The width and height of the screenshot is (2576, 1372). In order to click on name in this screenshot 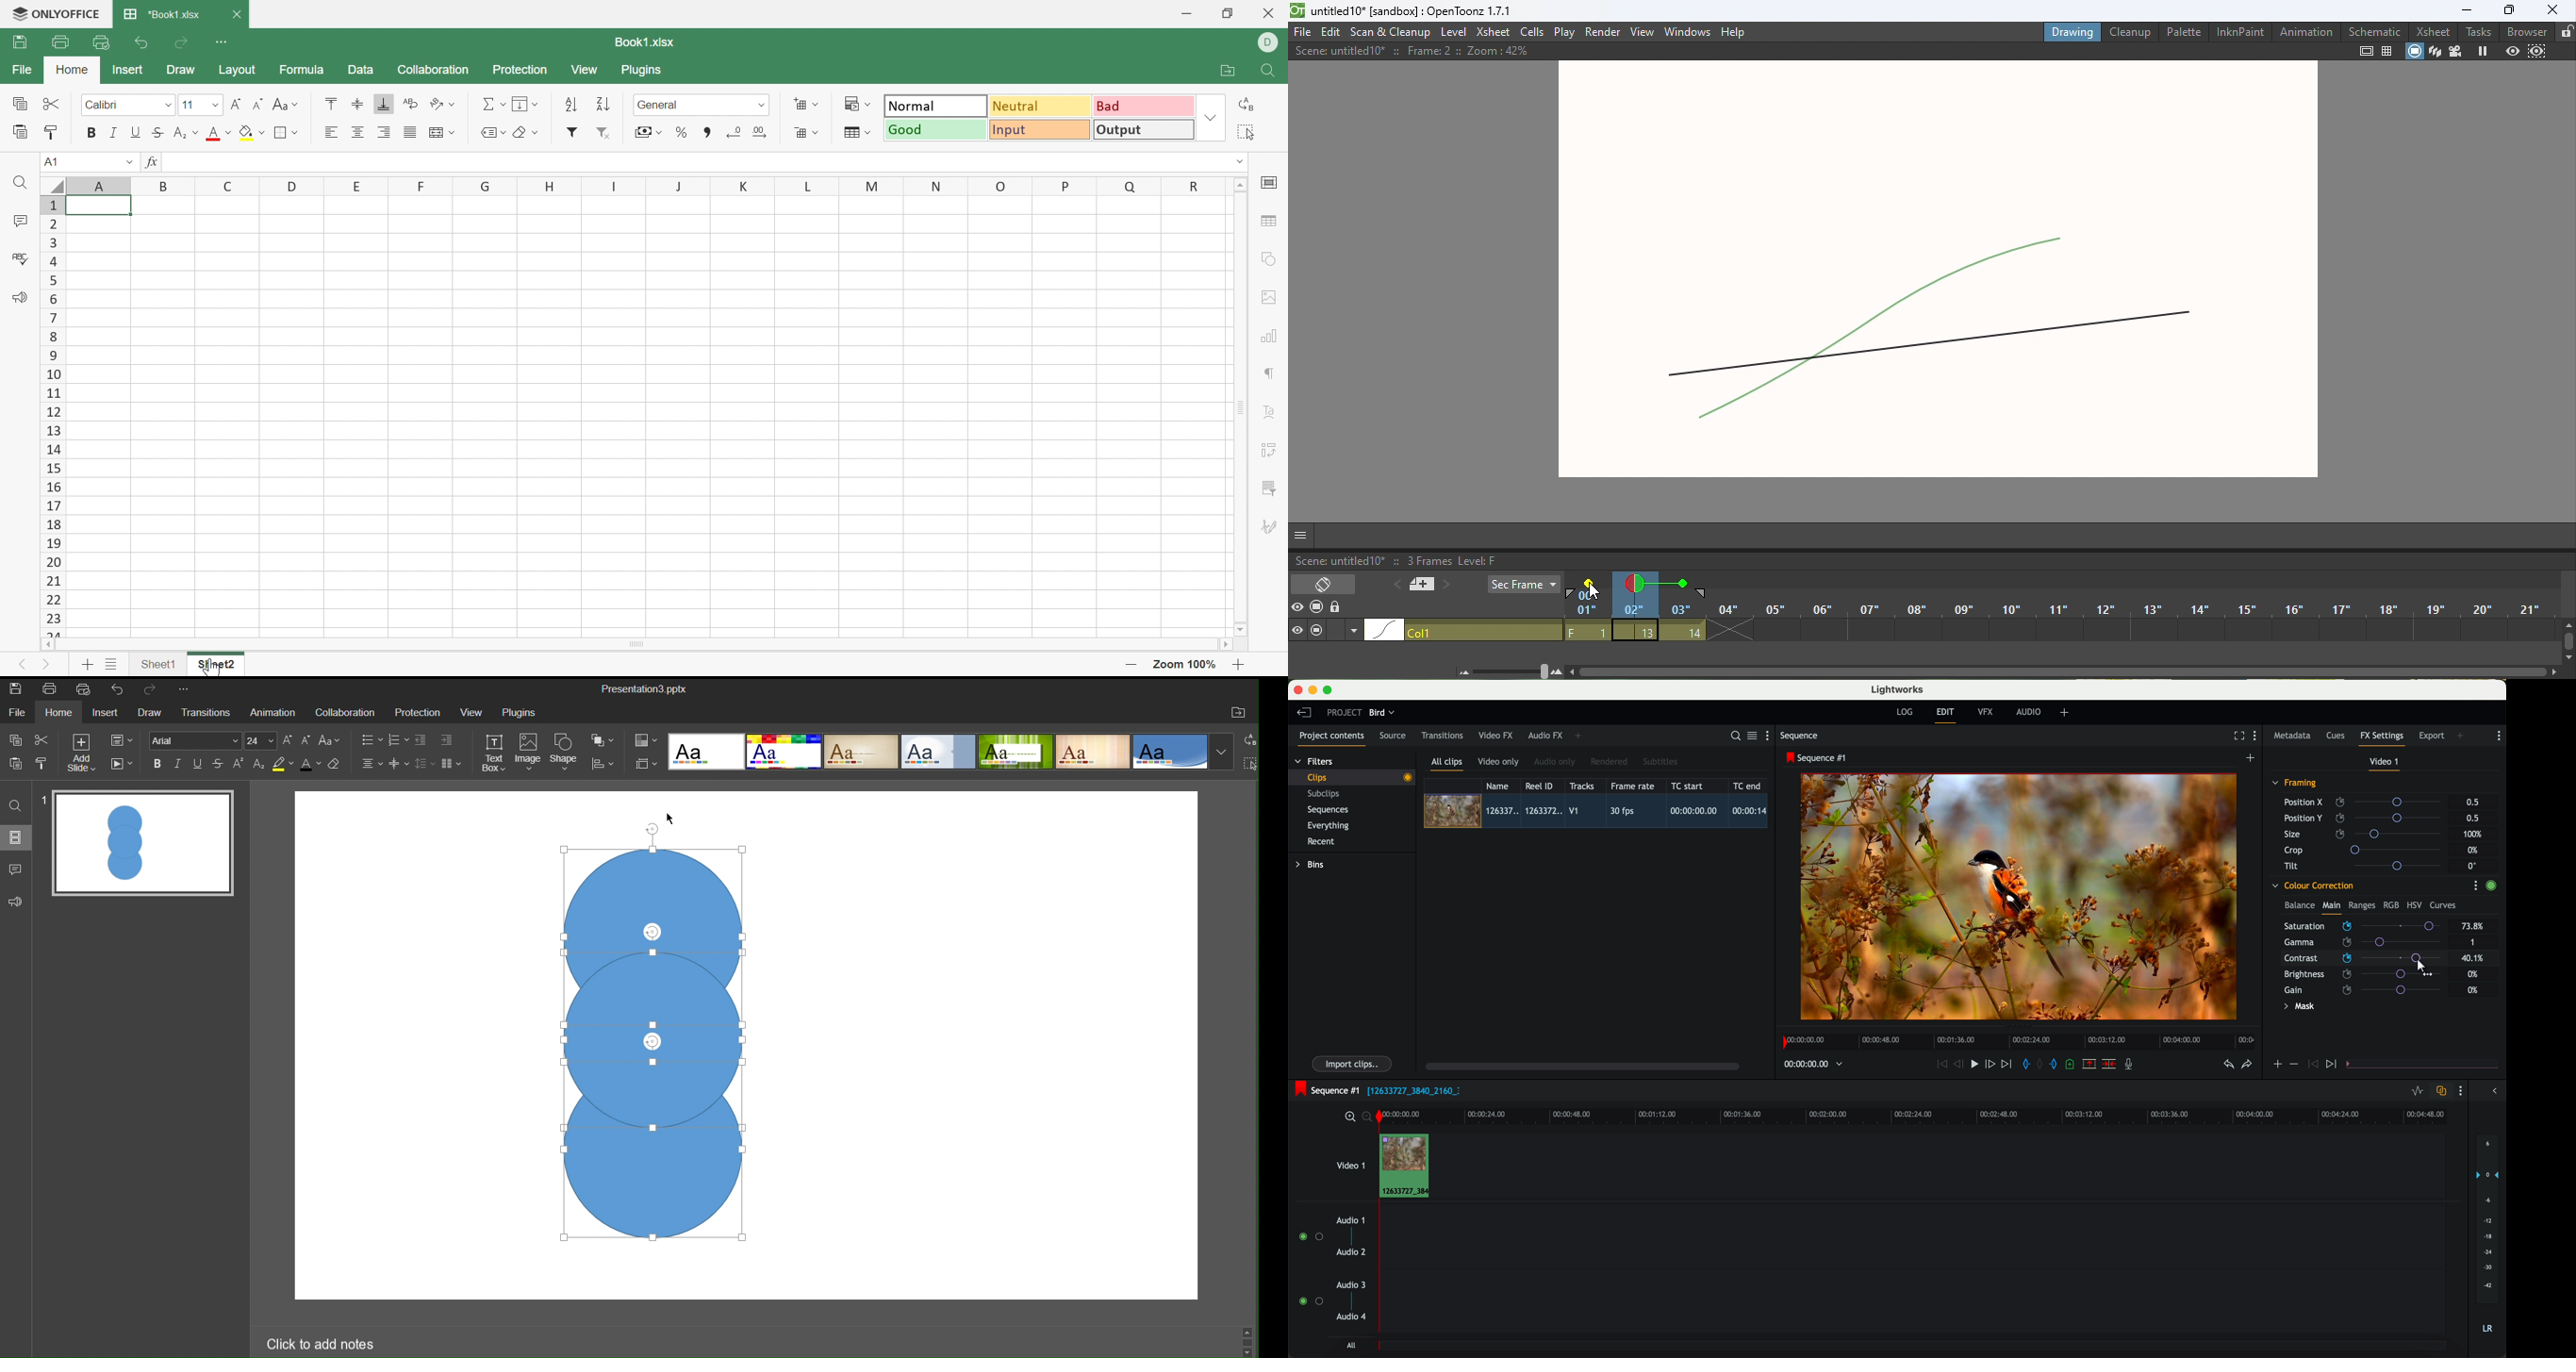, I will do `click(1501, 786)`.